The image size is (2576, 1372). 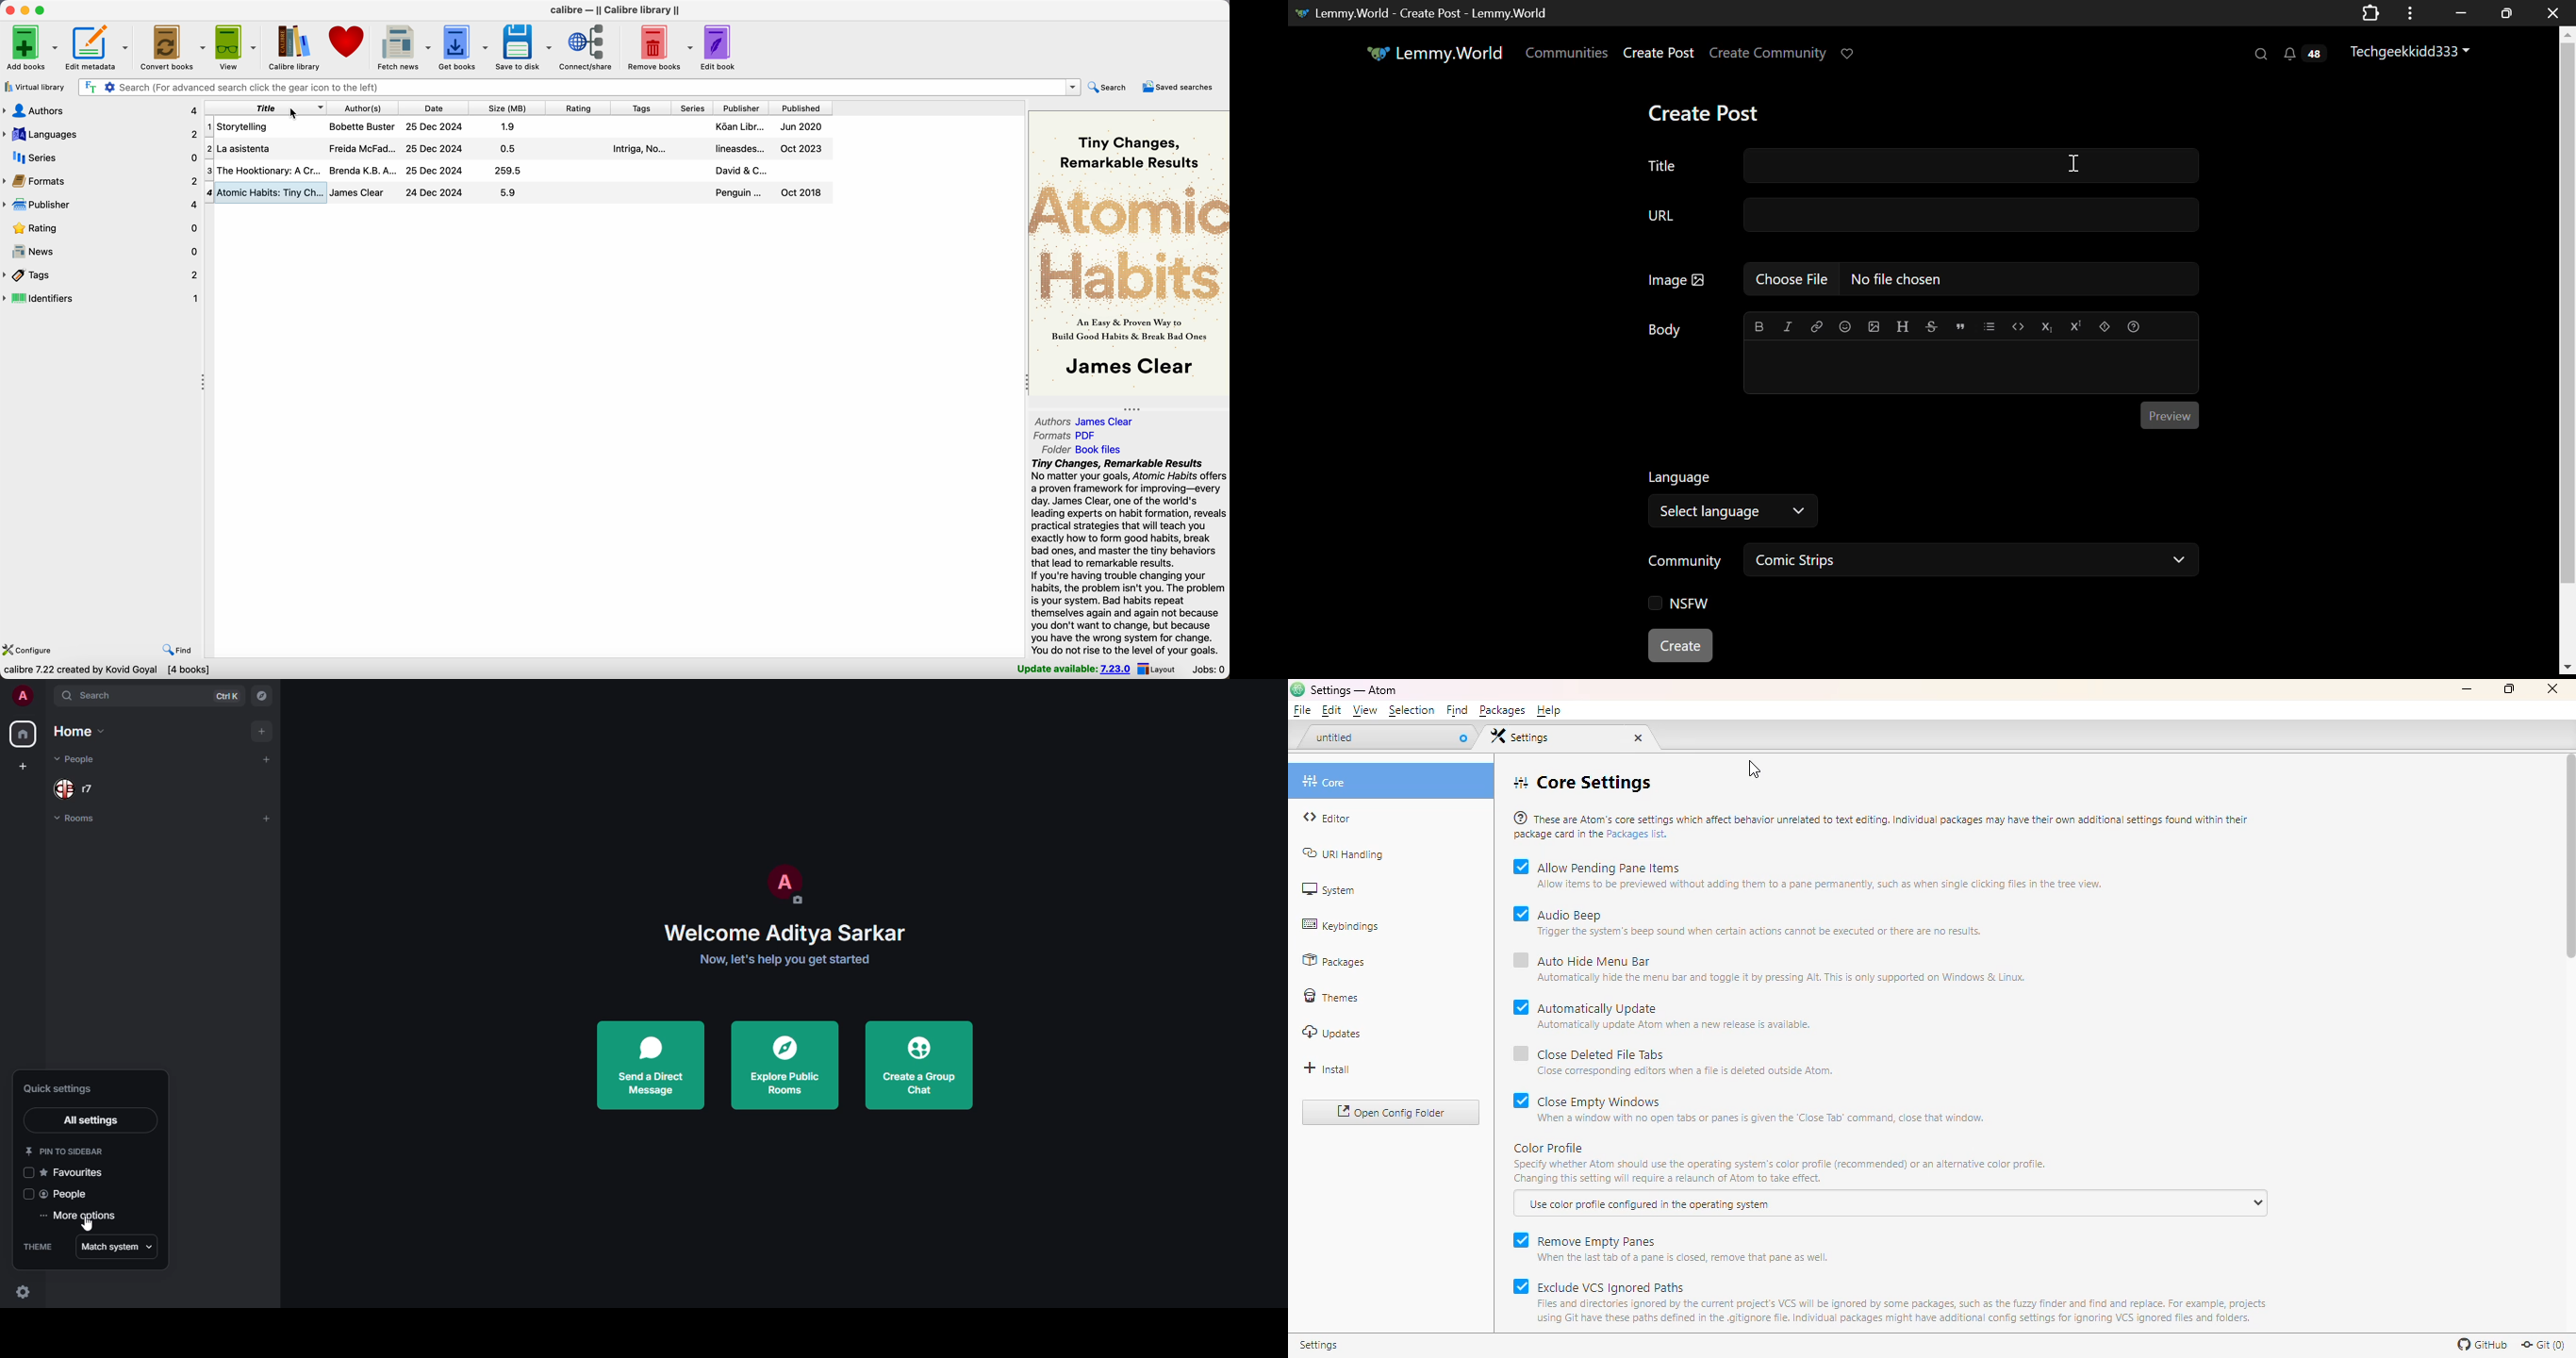 I want to click on update available: 7.23.0, so click(x=1071, y=669).